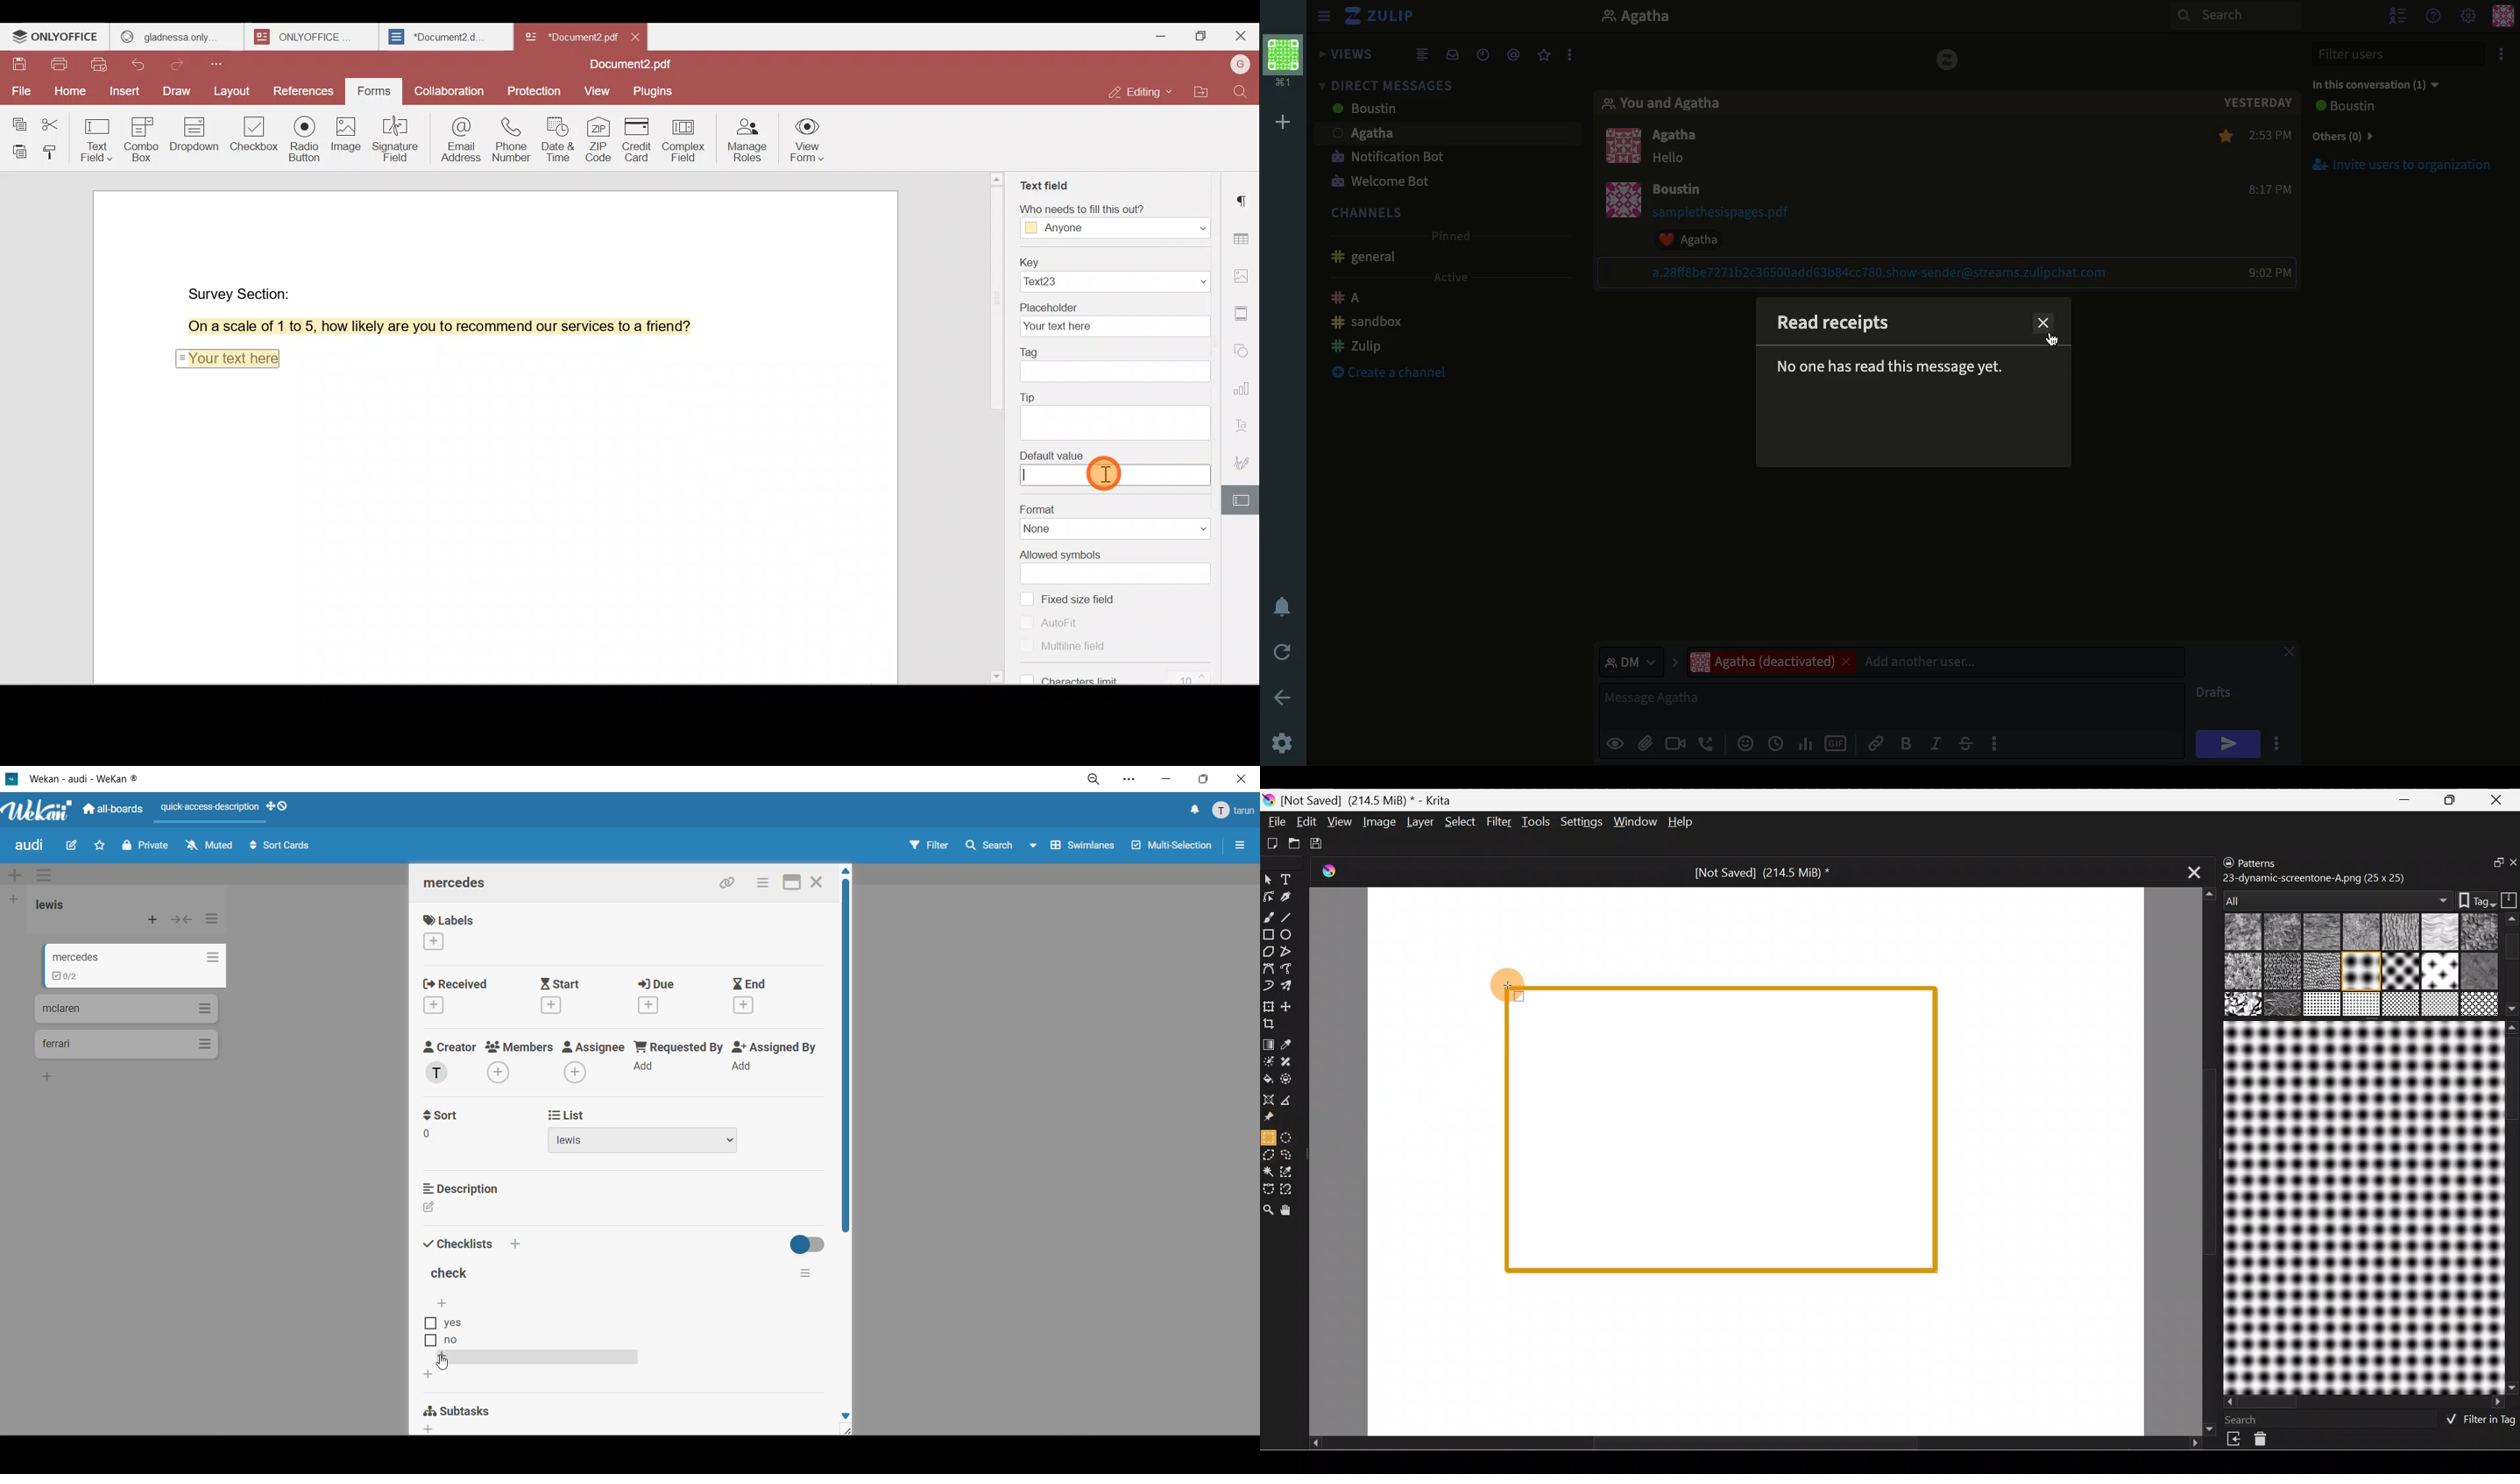 The height and width of the screenshot is (1484, 2520). What do you see at coordinates (1085, 847) in the screenshot?
I see `swimlanes` at bounding box center [1085, 847].